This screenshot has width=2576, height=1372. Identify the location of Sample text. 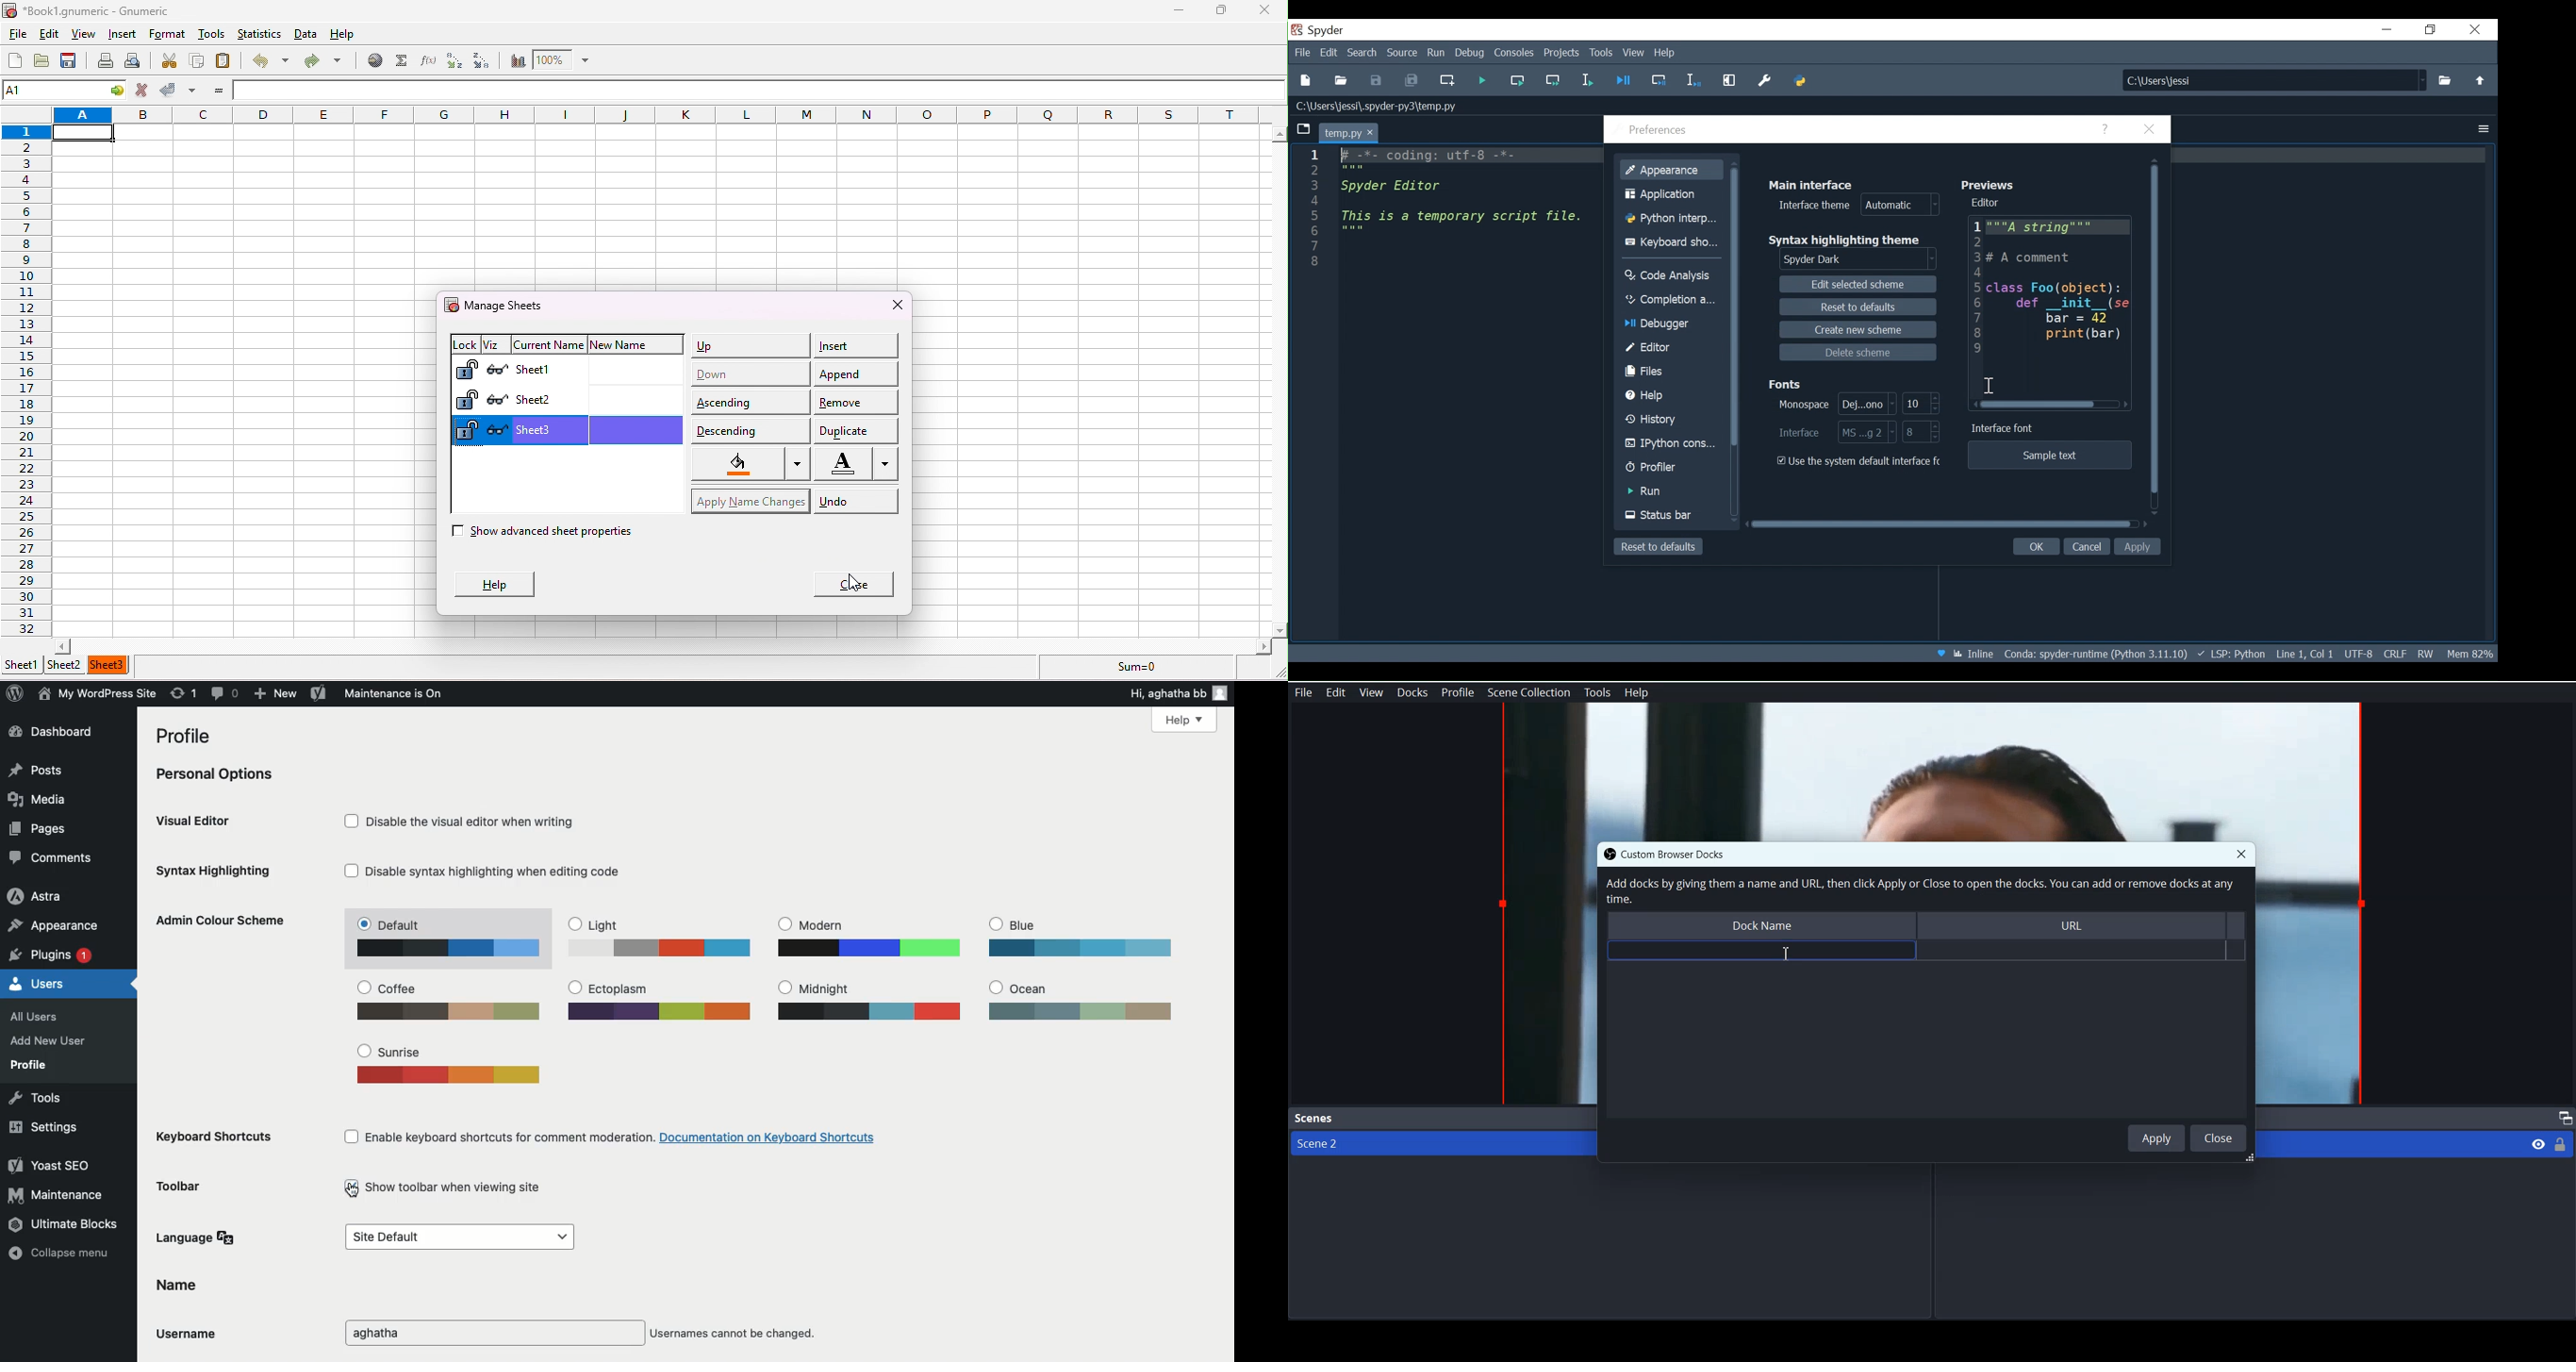
(2051, 456).